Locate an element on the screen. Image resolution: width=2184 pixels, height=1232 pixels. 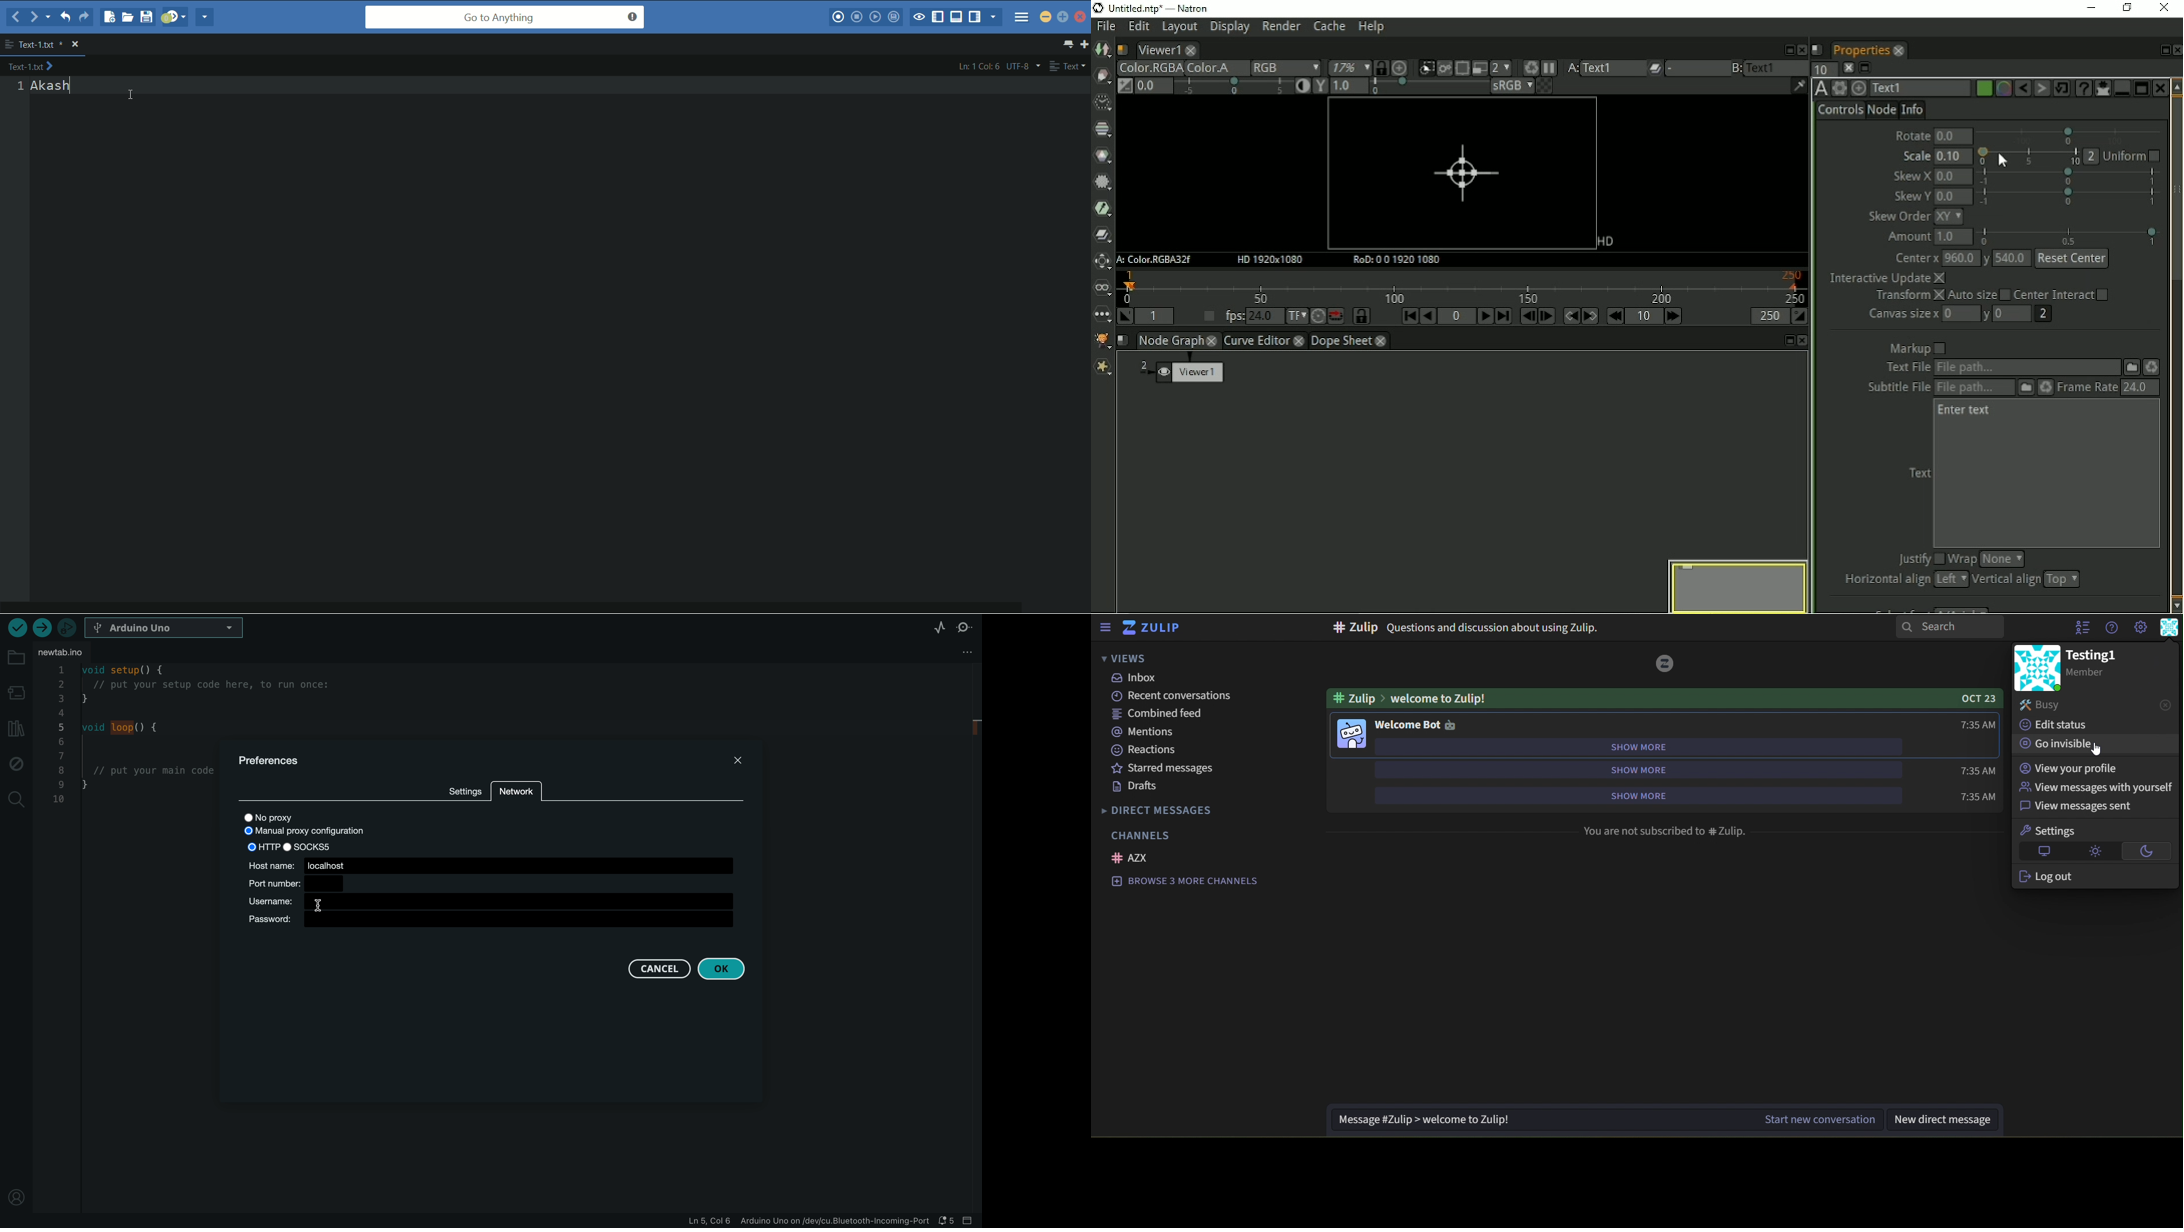
inbox is located at coordinates (1134, 678).